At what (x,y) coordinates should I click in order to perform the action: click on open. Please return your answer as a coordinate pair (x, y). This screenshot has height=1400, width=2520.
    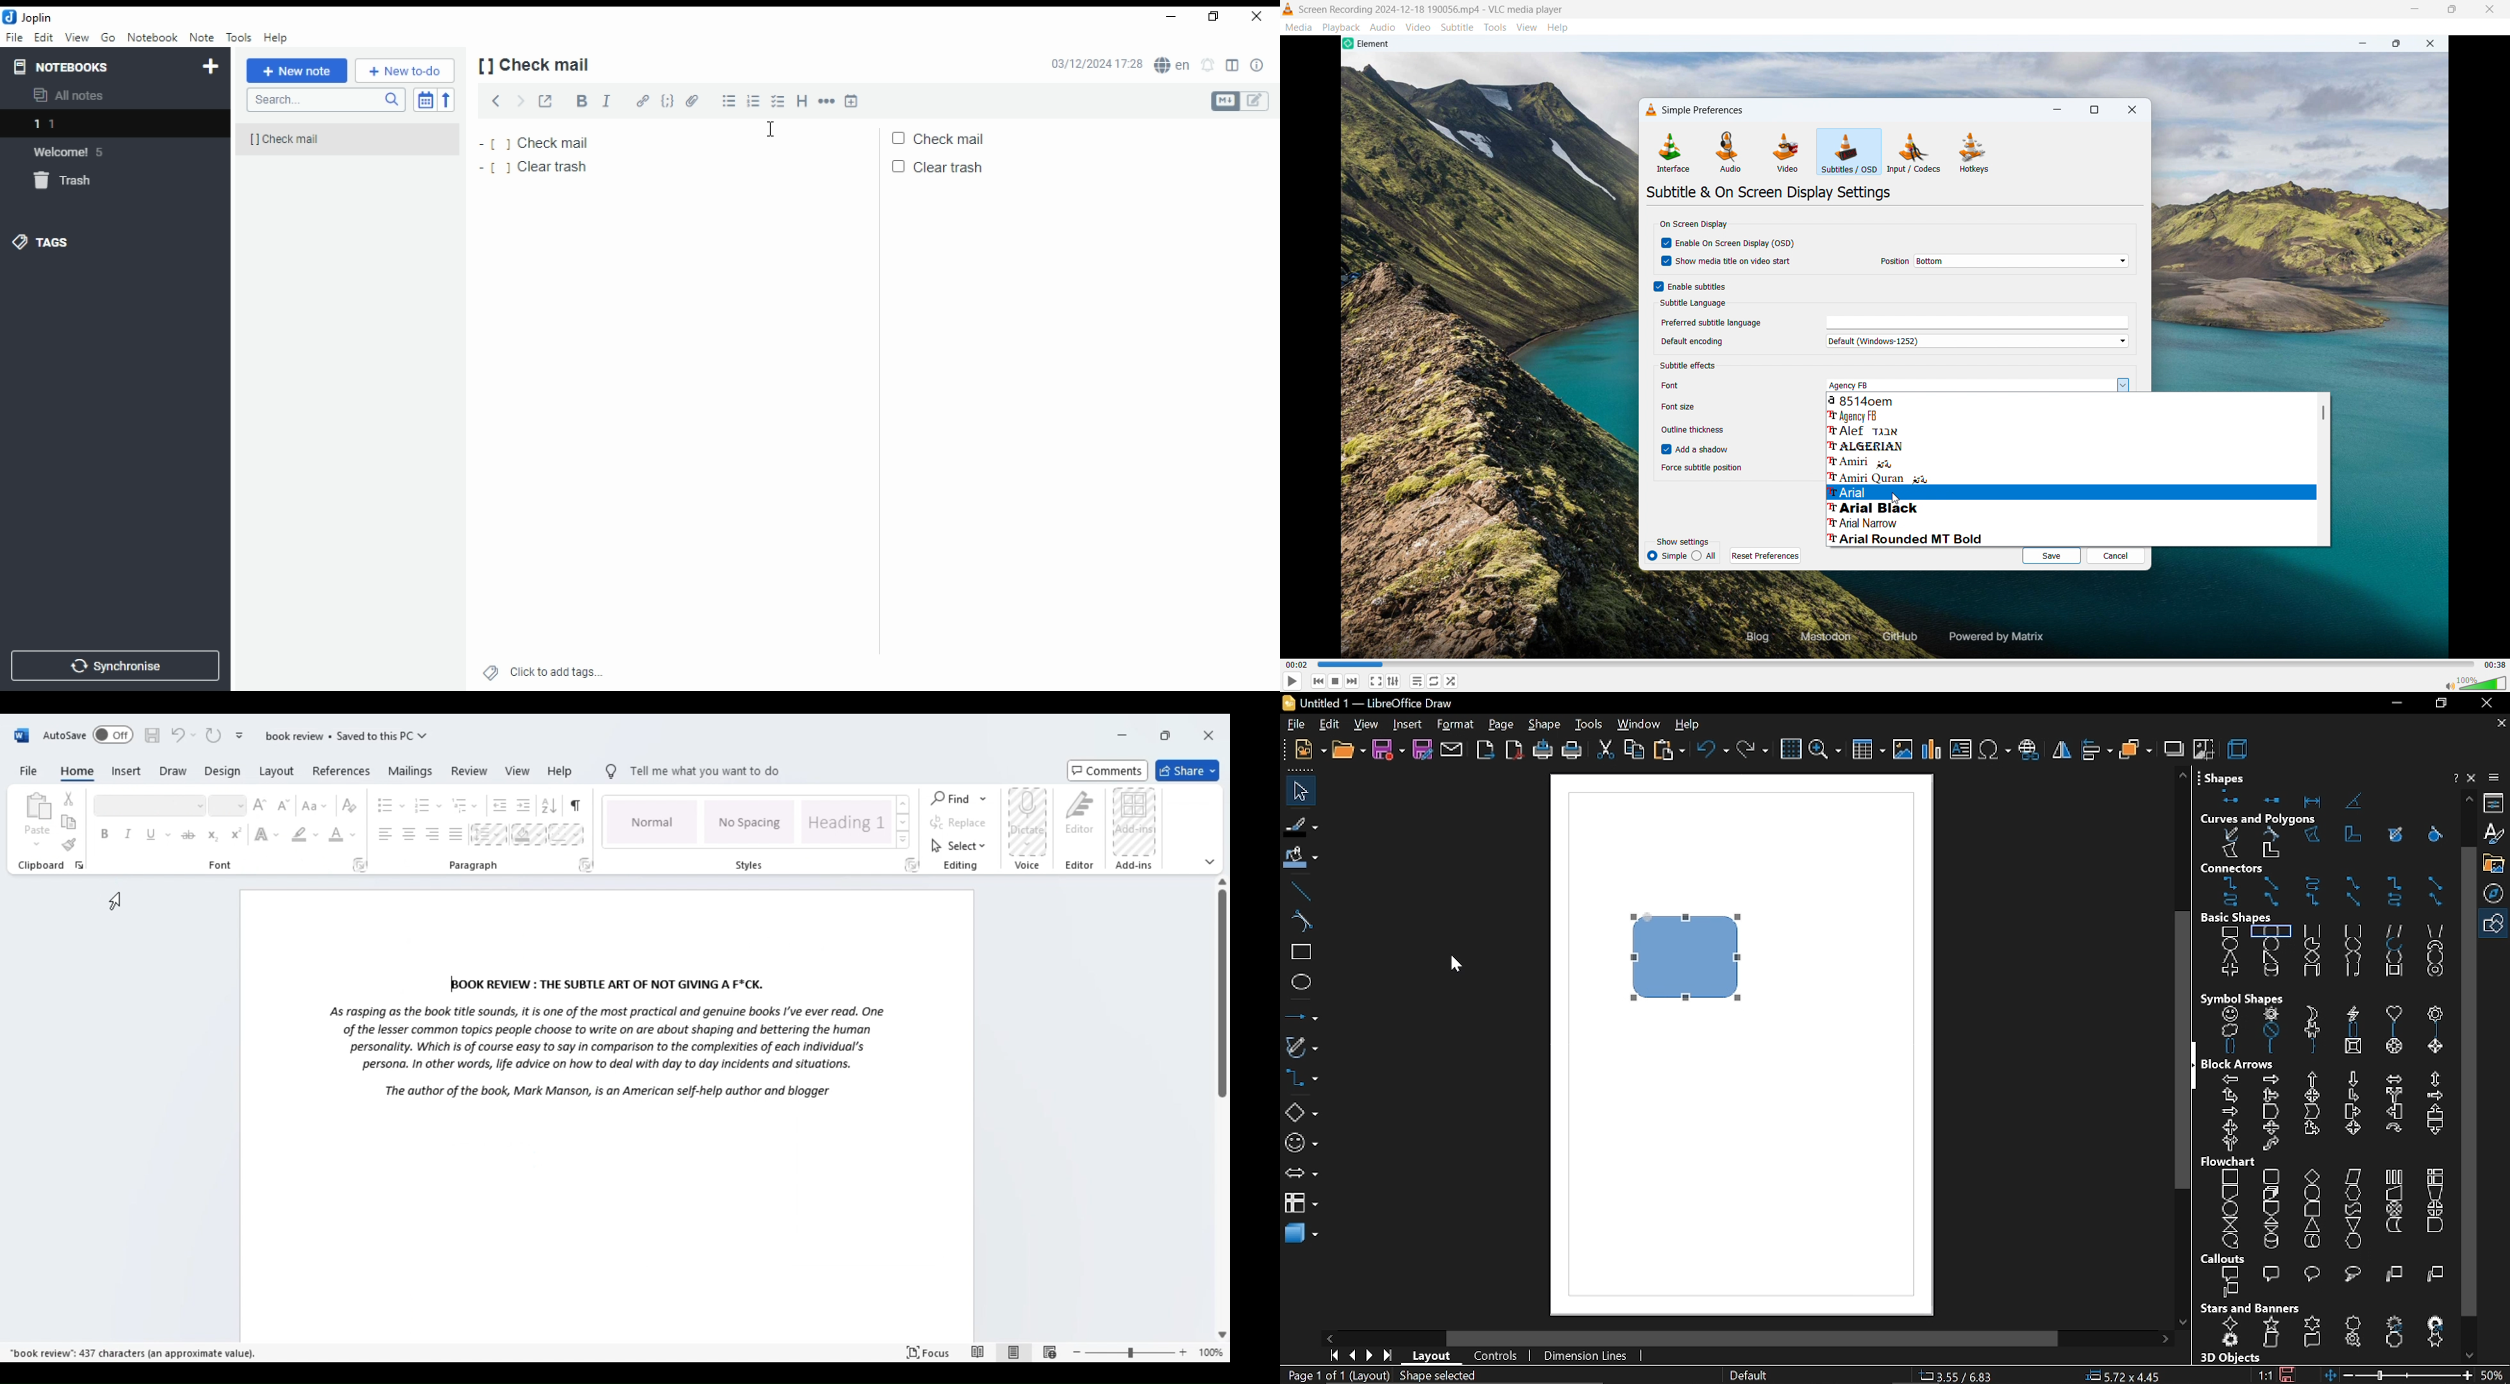
    Looking at the image, I should click on (1347, 751).